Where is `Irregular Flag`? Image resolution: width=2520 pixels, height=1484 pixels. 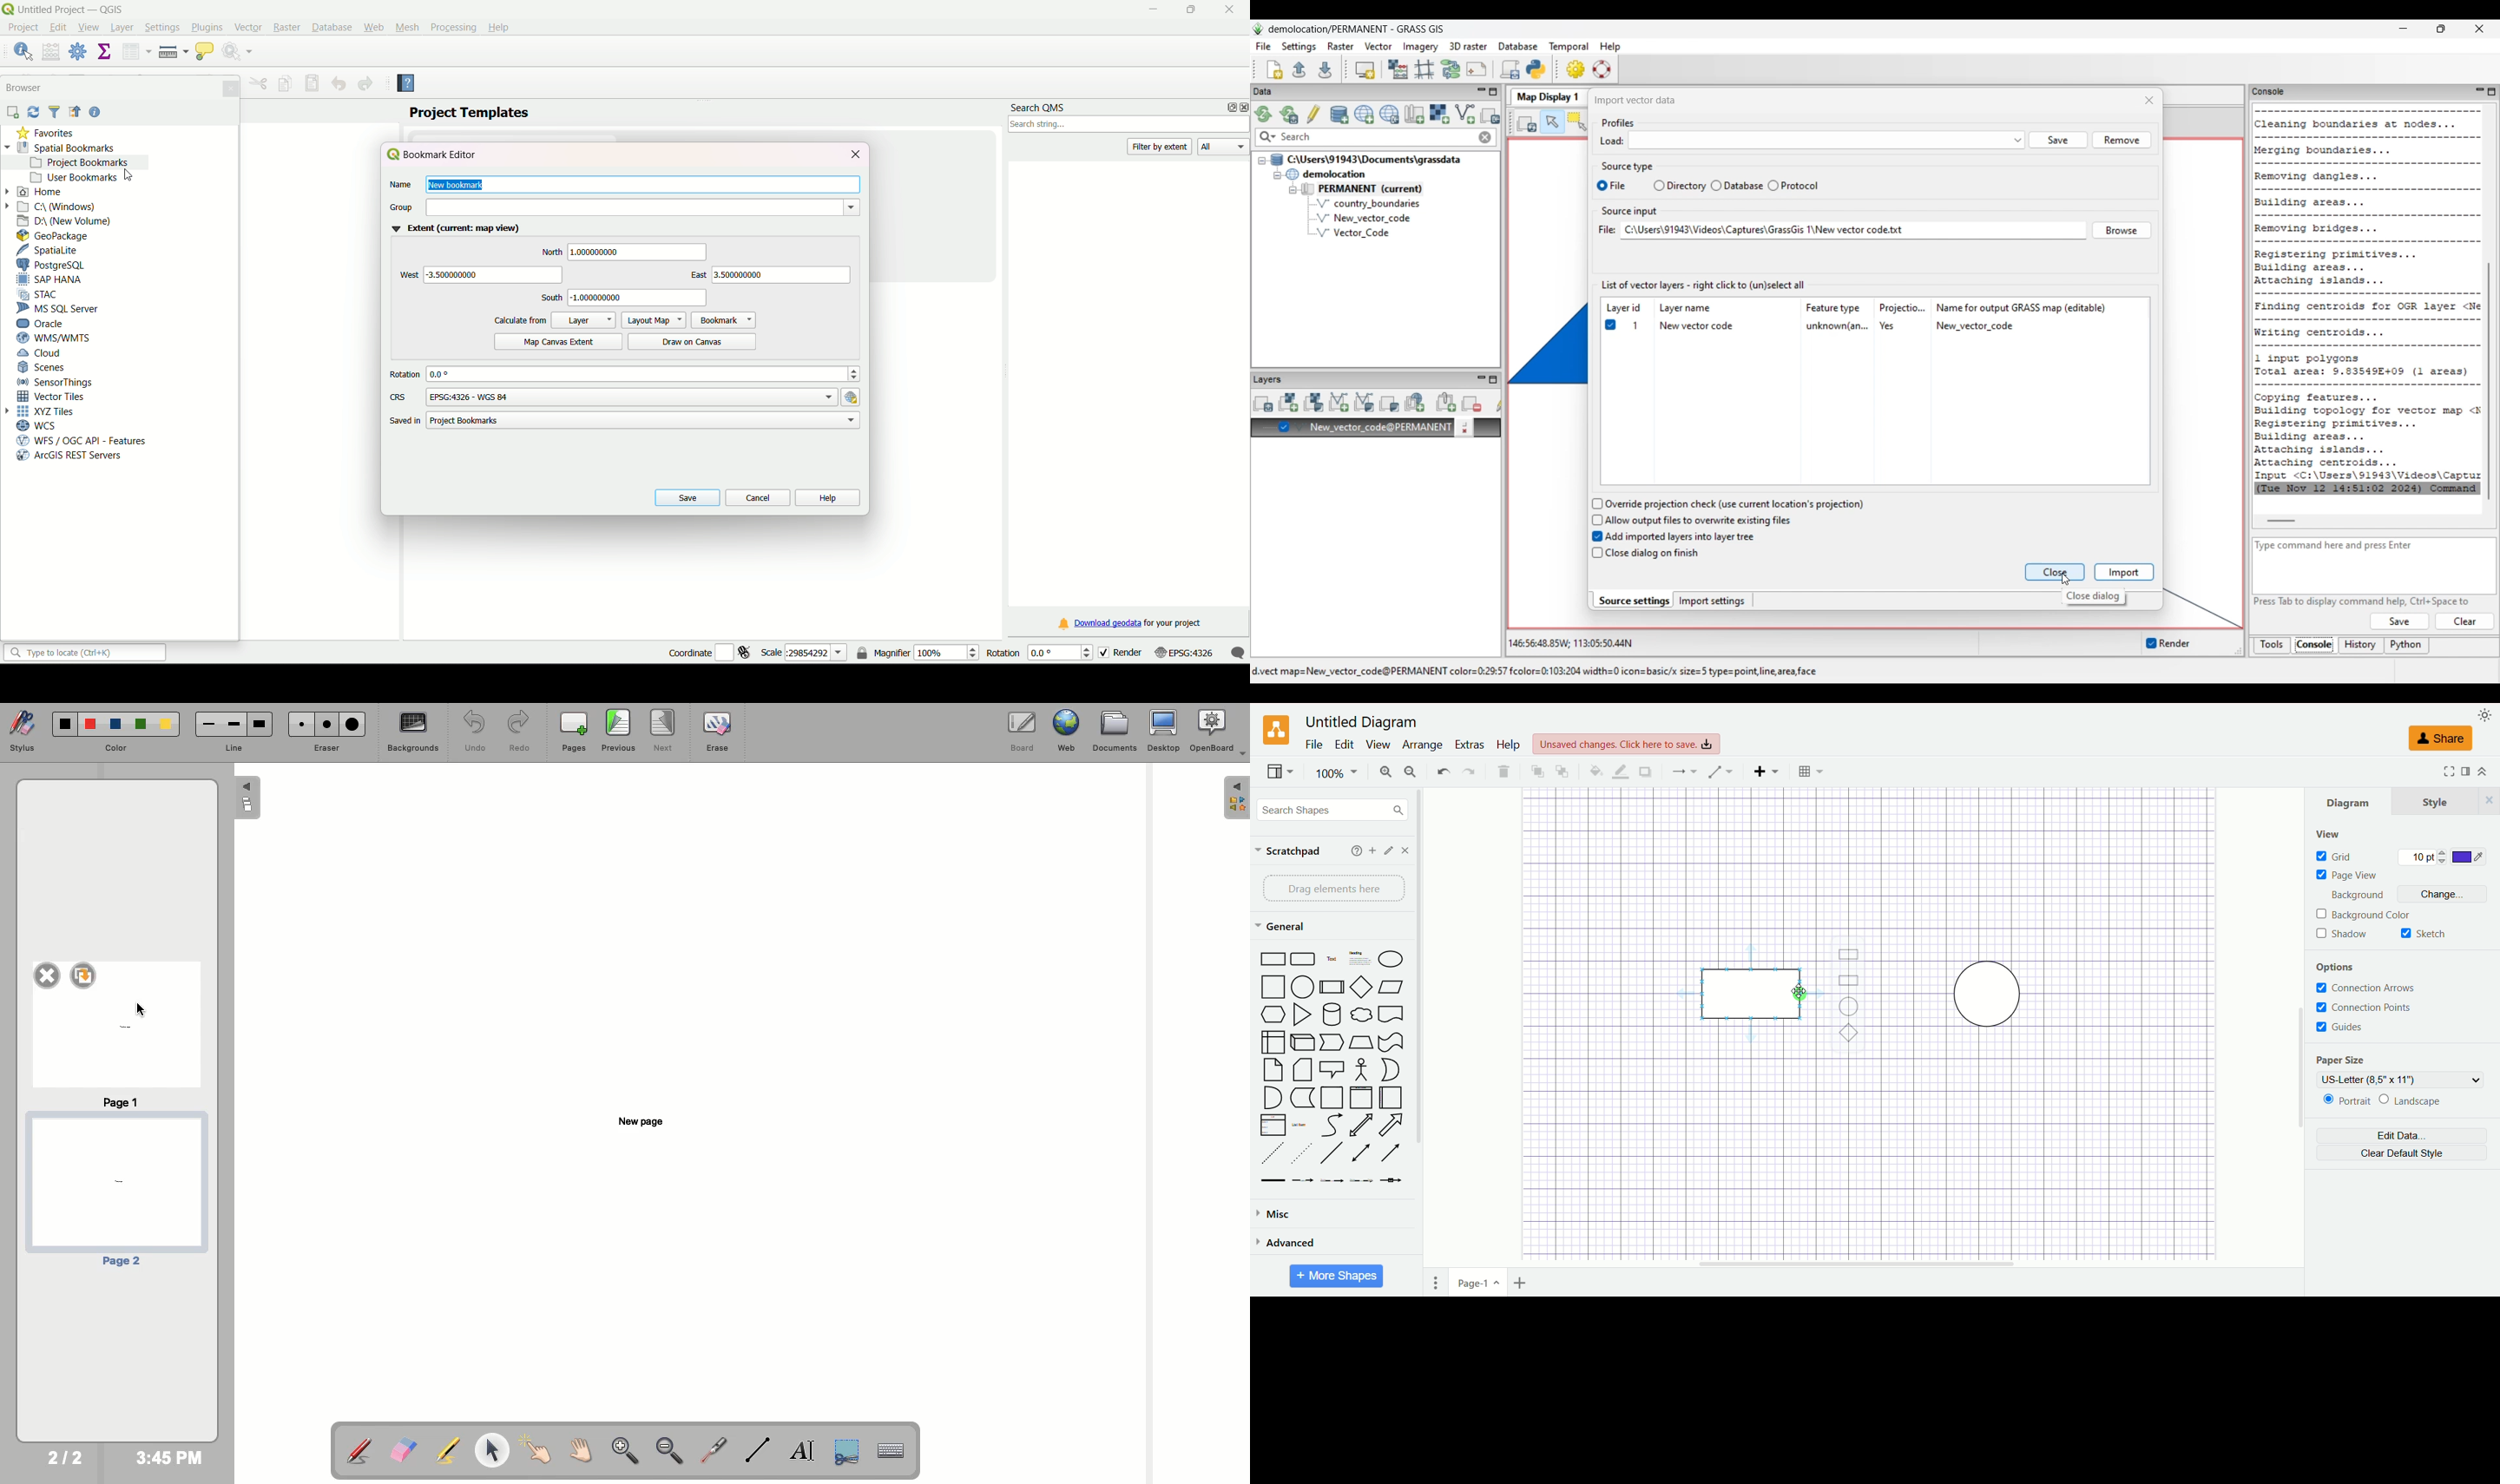
Irregular Flag is located at coordinates (1391, 1043).